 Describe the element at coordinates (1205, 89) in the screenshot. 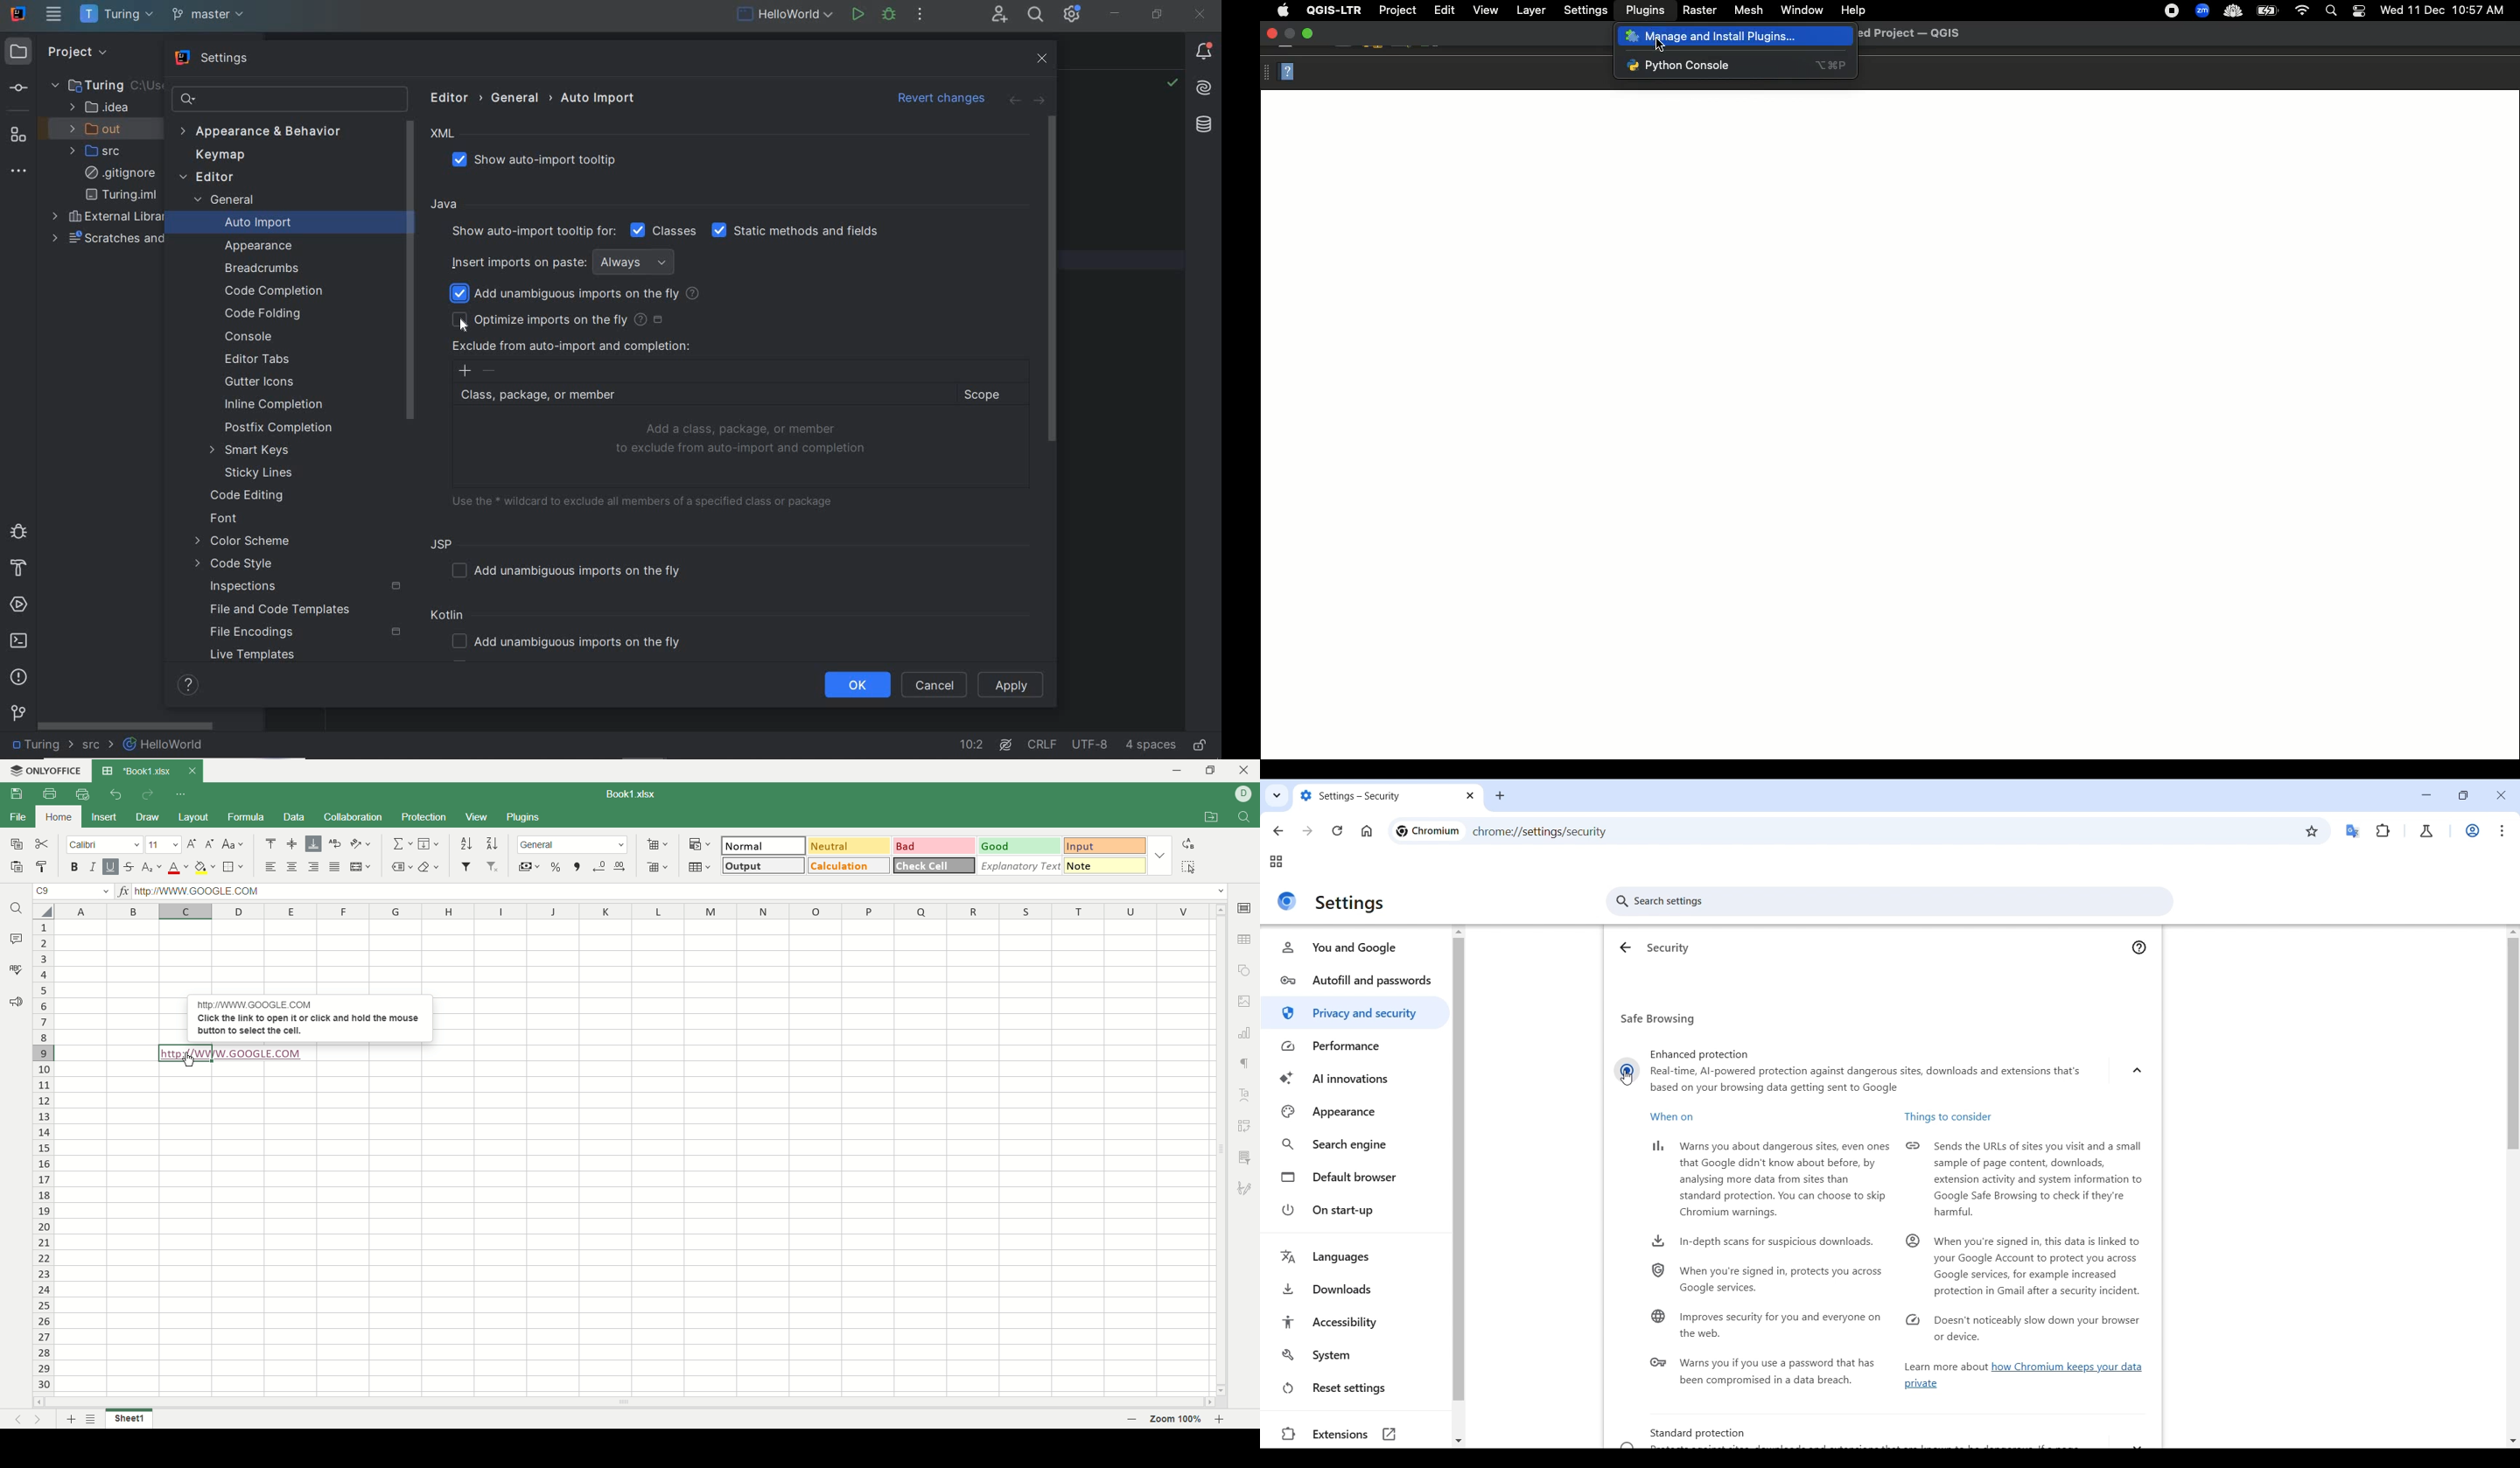

I see `AI Assistant` at that location.